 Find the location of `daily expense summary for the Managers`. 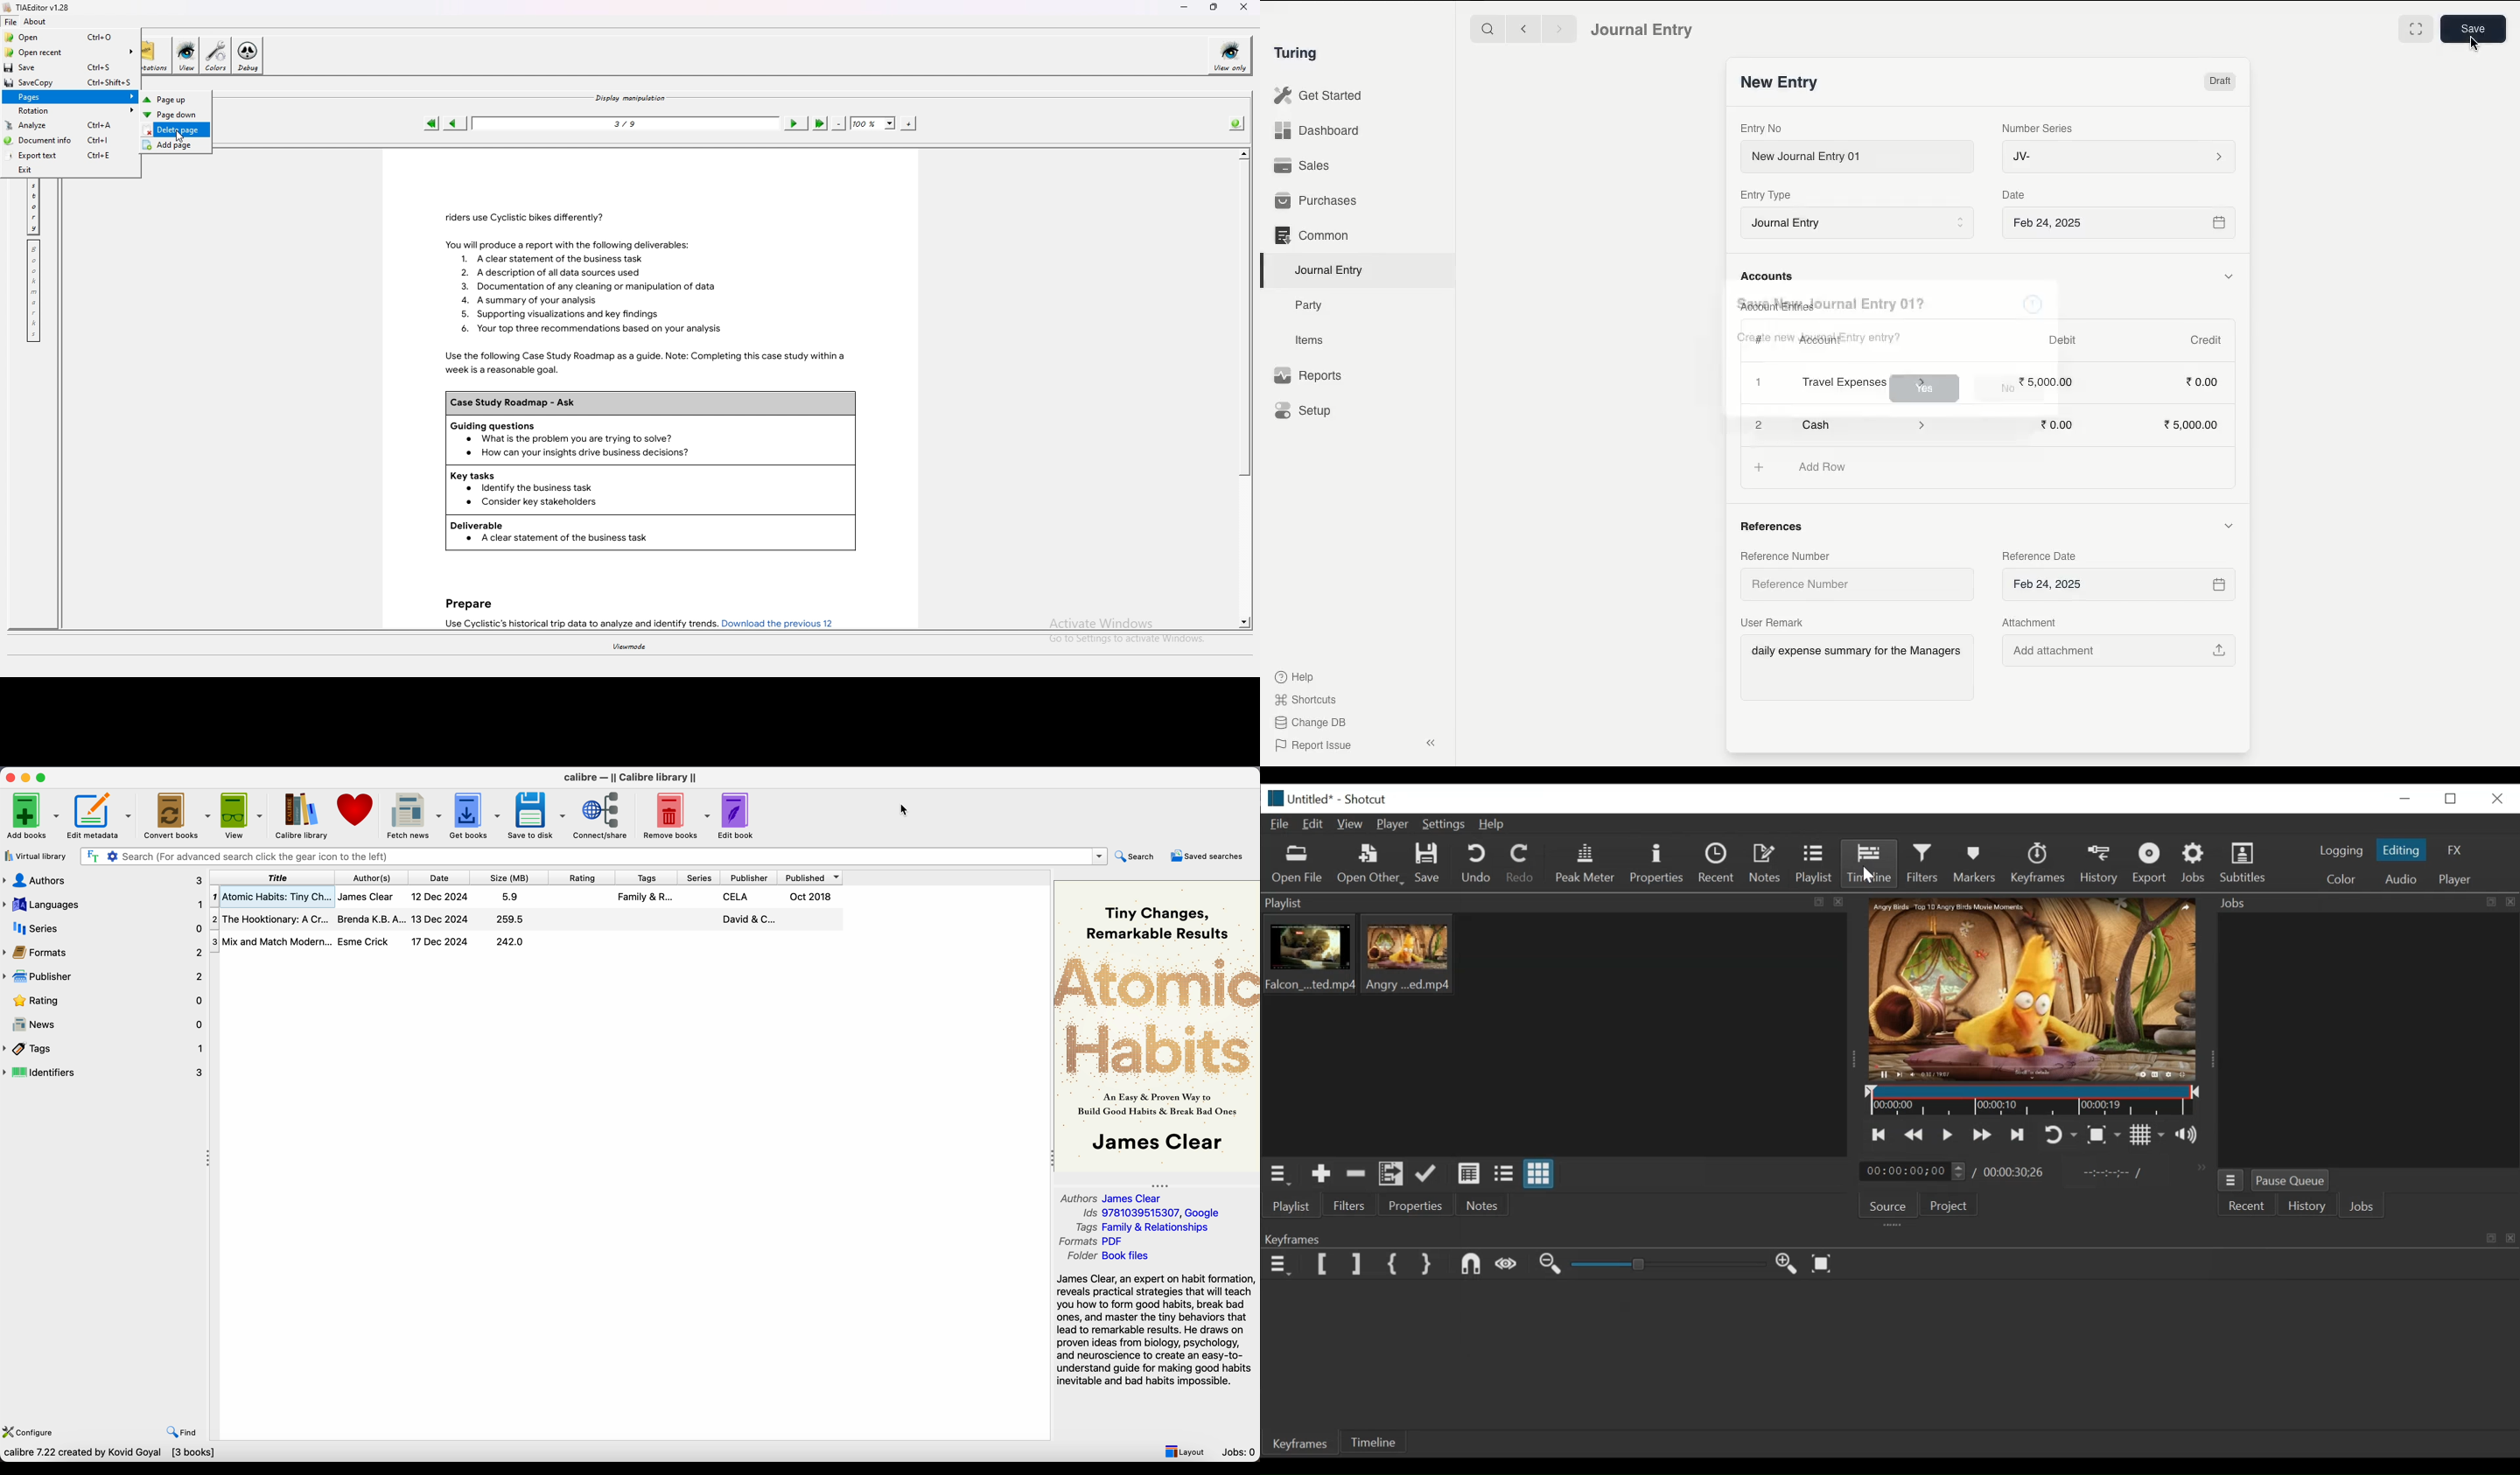

daily expense summary for the Managers is located at coordinates (1857, 654).